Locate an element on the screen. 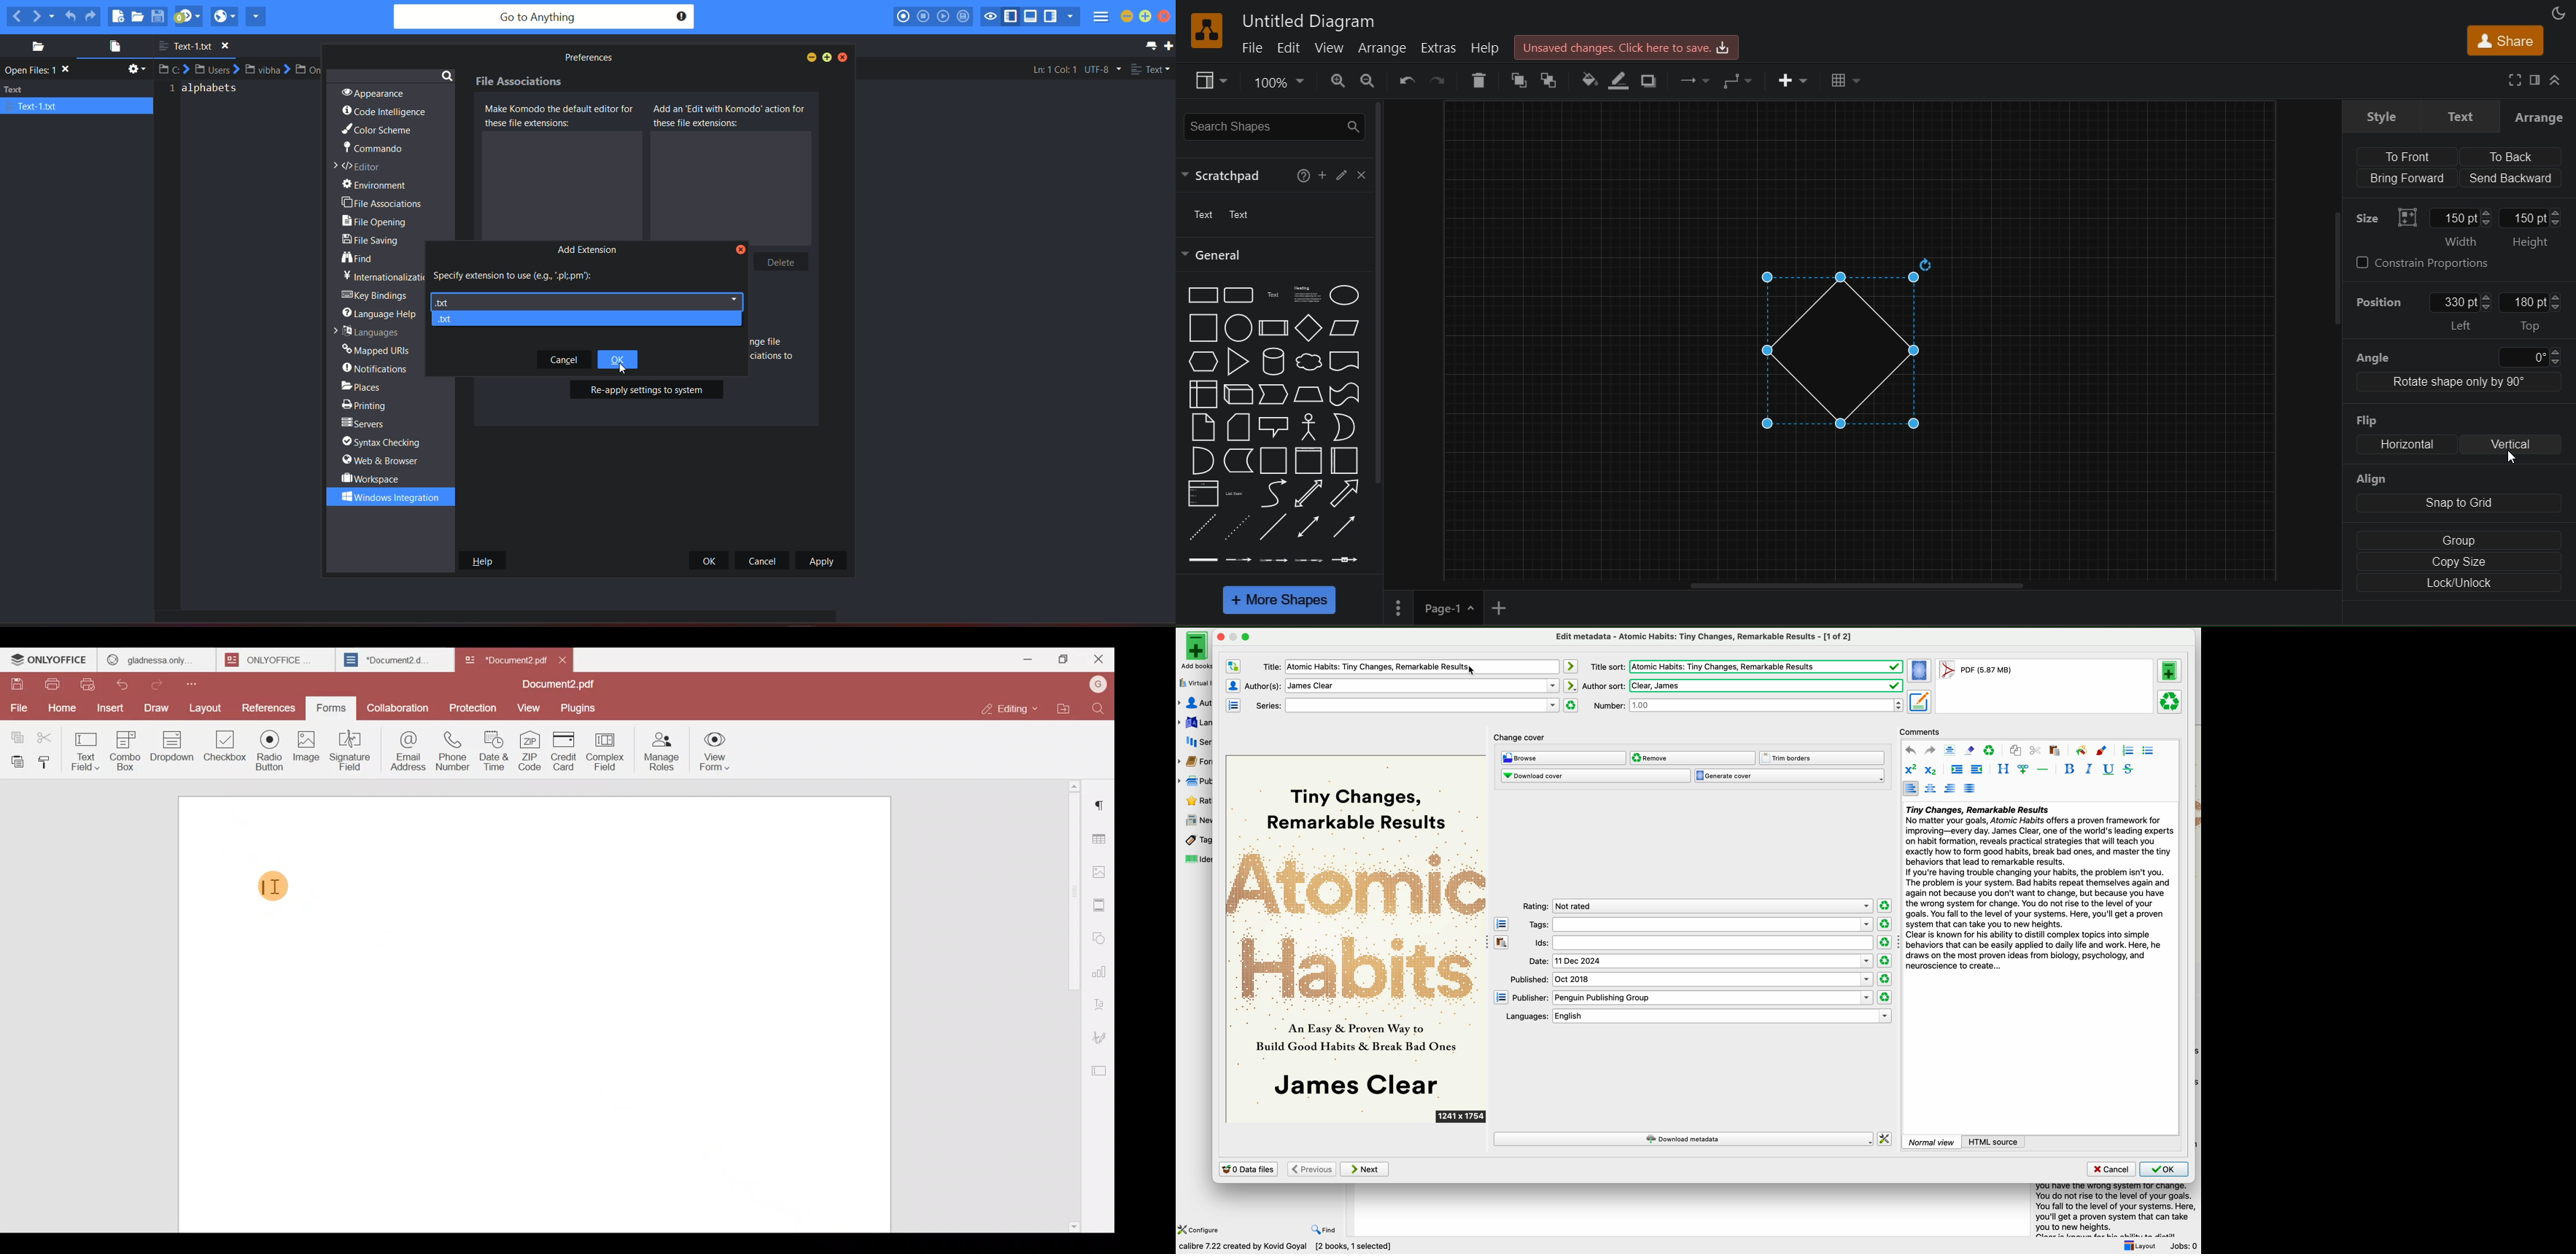 Image resolution: width=2576 pixels, height=1260 pixels. Credit card is located at coordinates (566, 751).